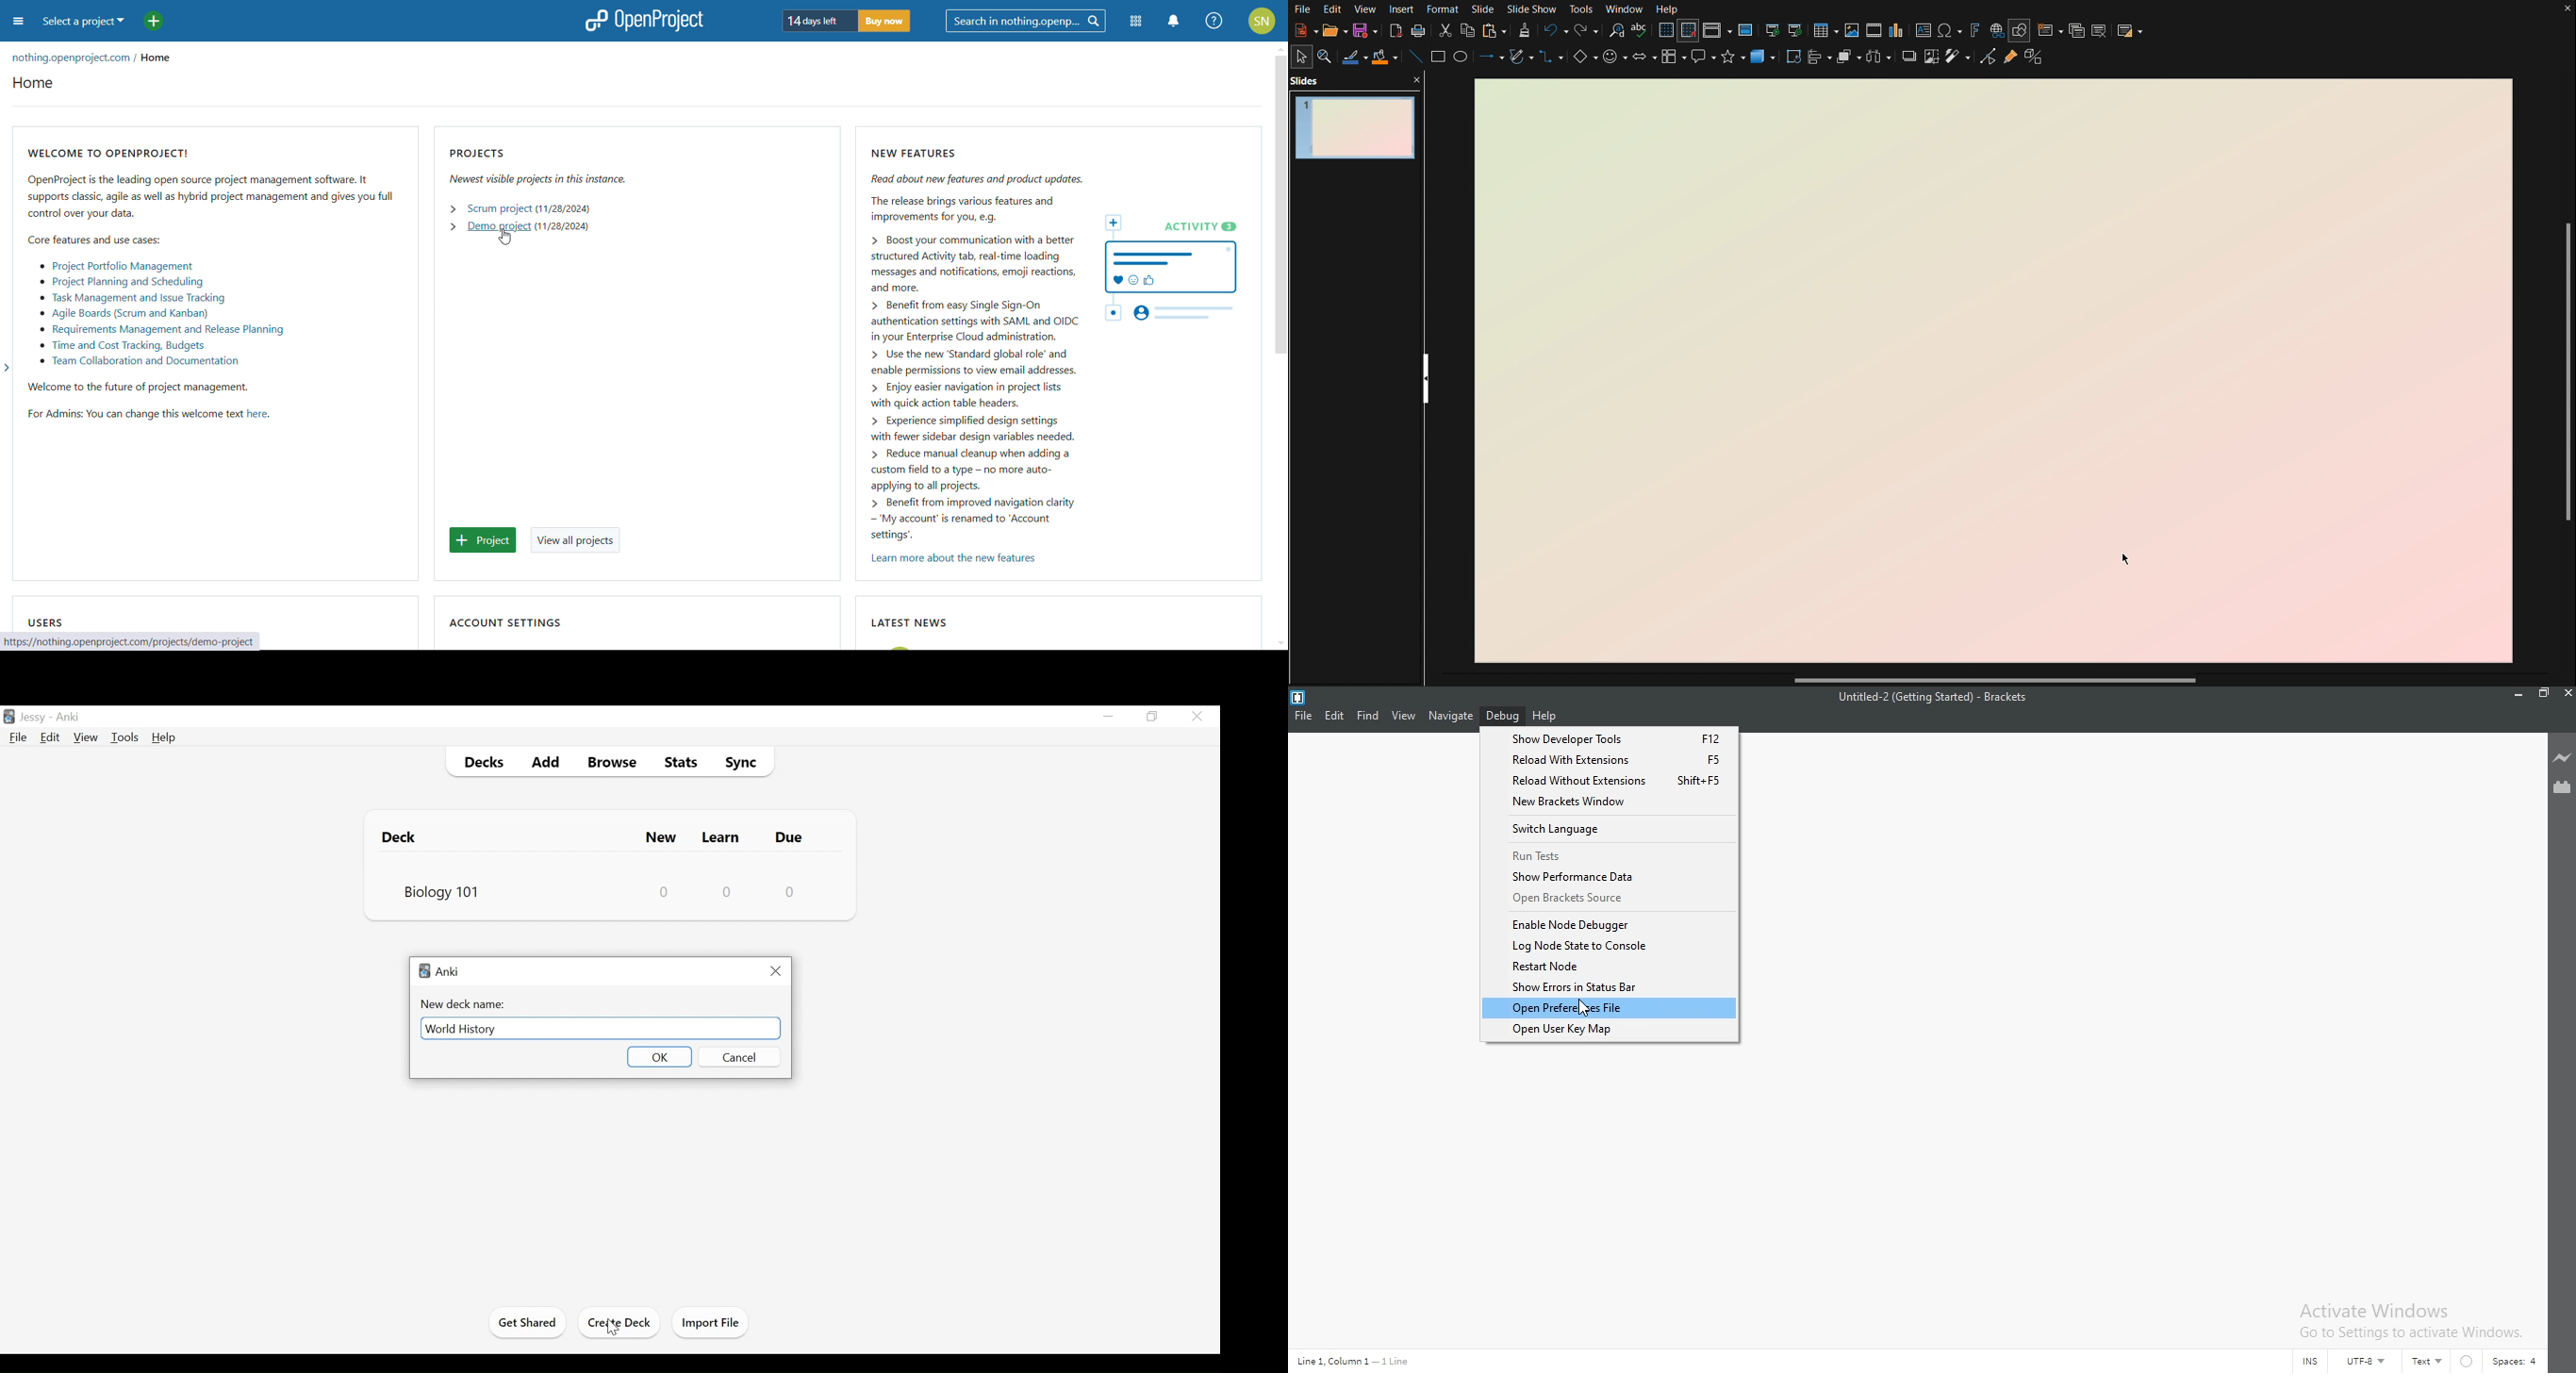 The image size is (2576, 1400). What do you see at coordinates (121, 282) in the screenshot?
I see `project planning & scheduling` at bounding box center [121, 282].